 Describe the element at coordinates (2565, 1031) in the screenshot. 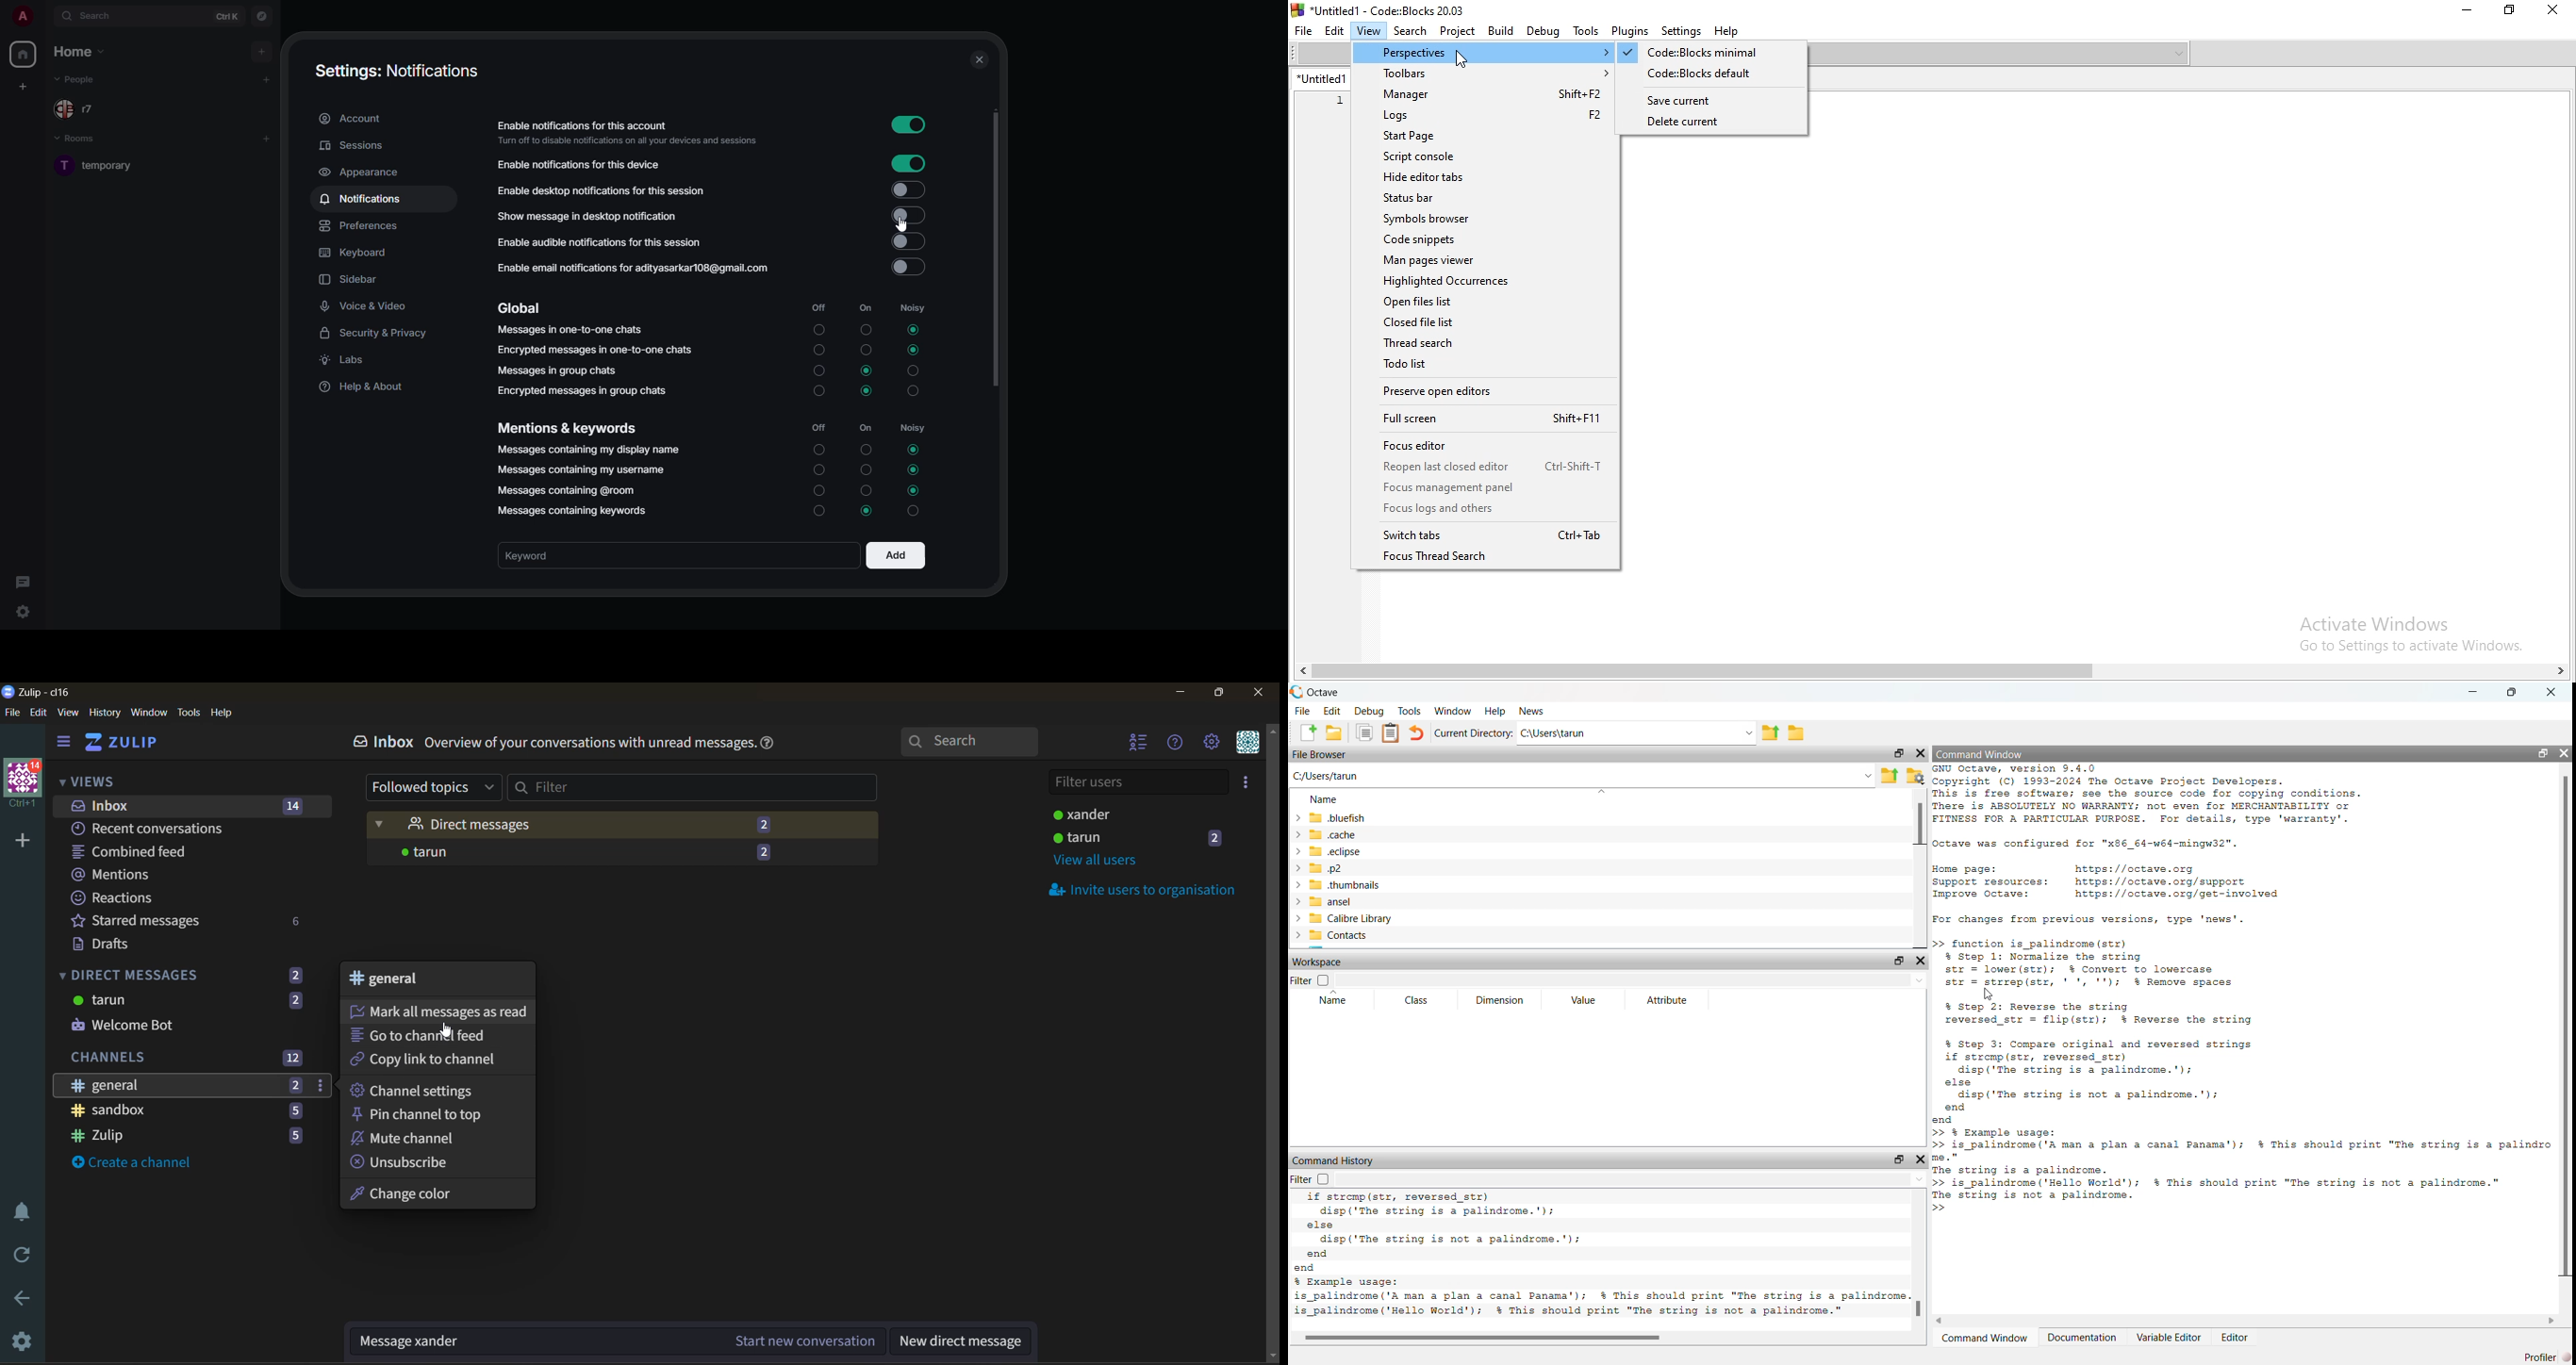

I see `scrollbar` at that location.